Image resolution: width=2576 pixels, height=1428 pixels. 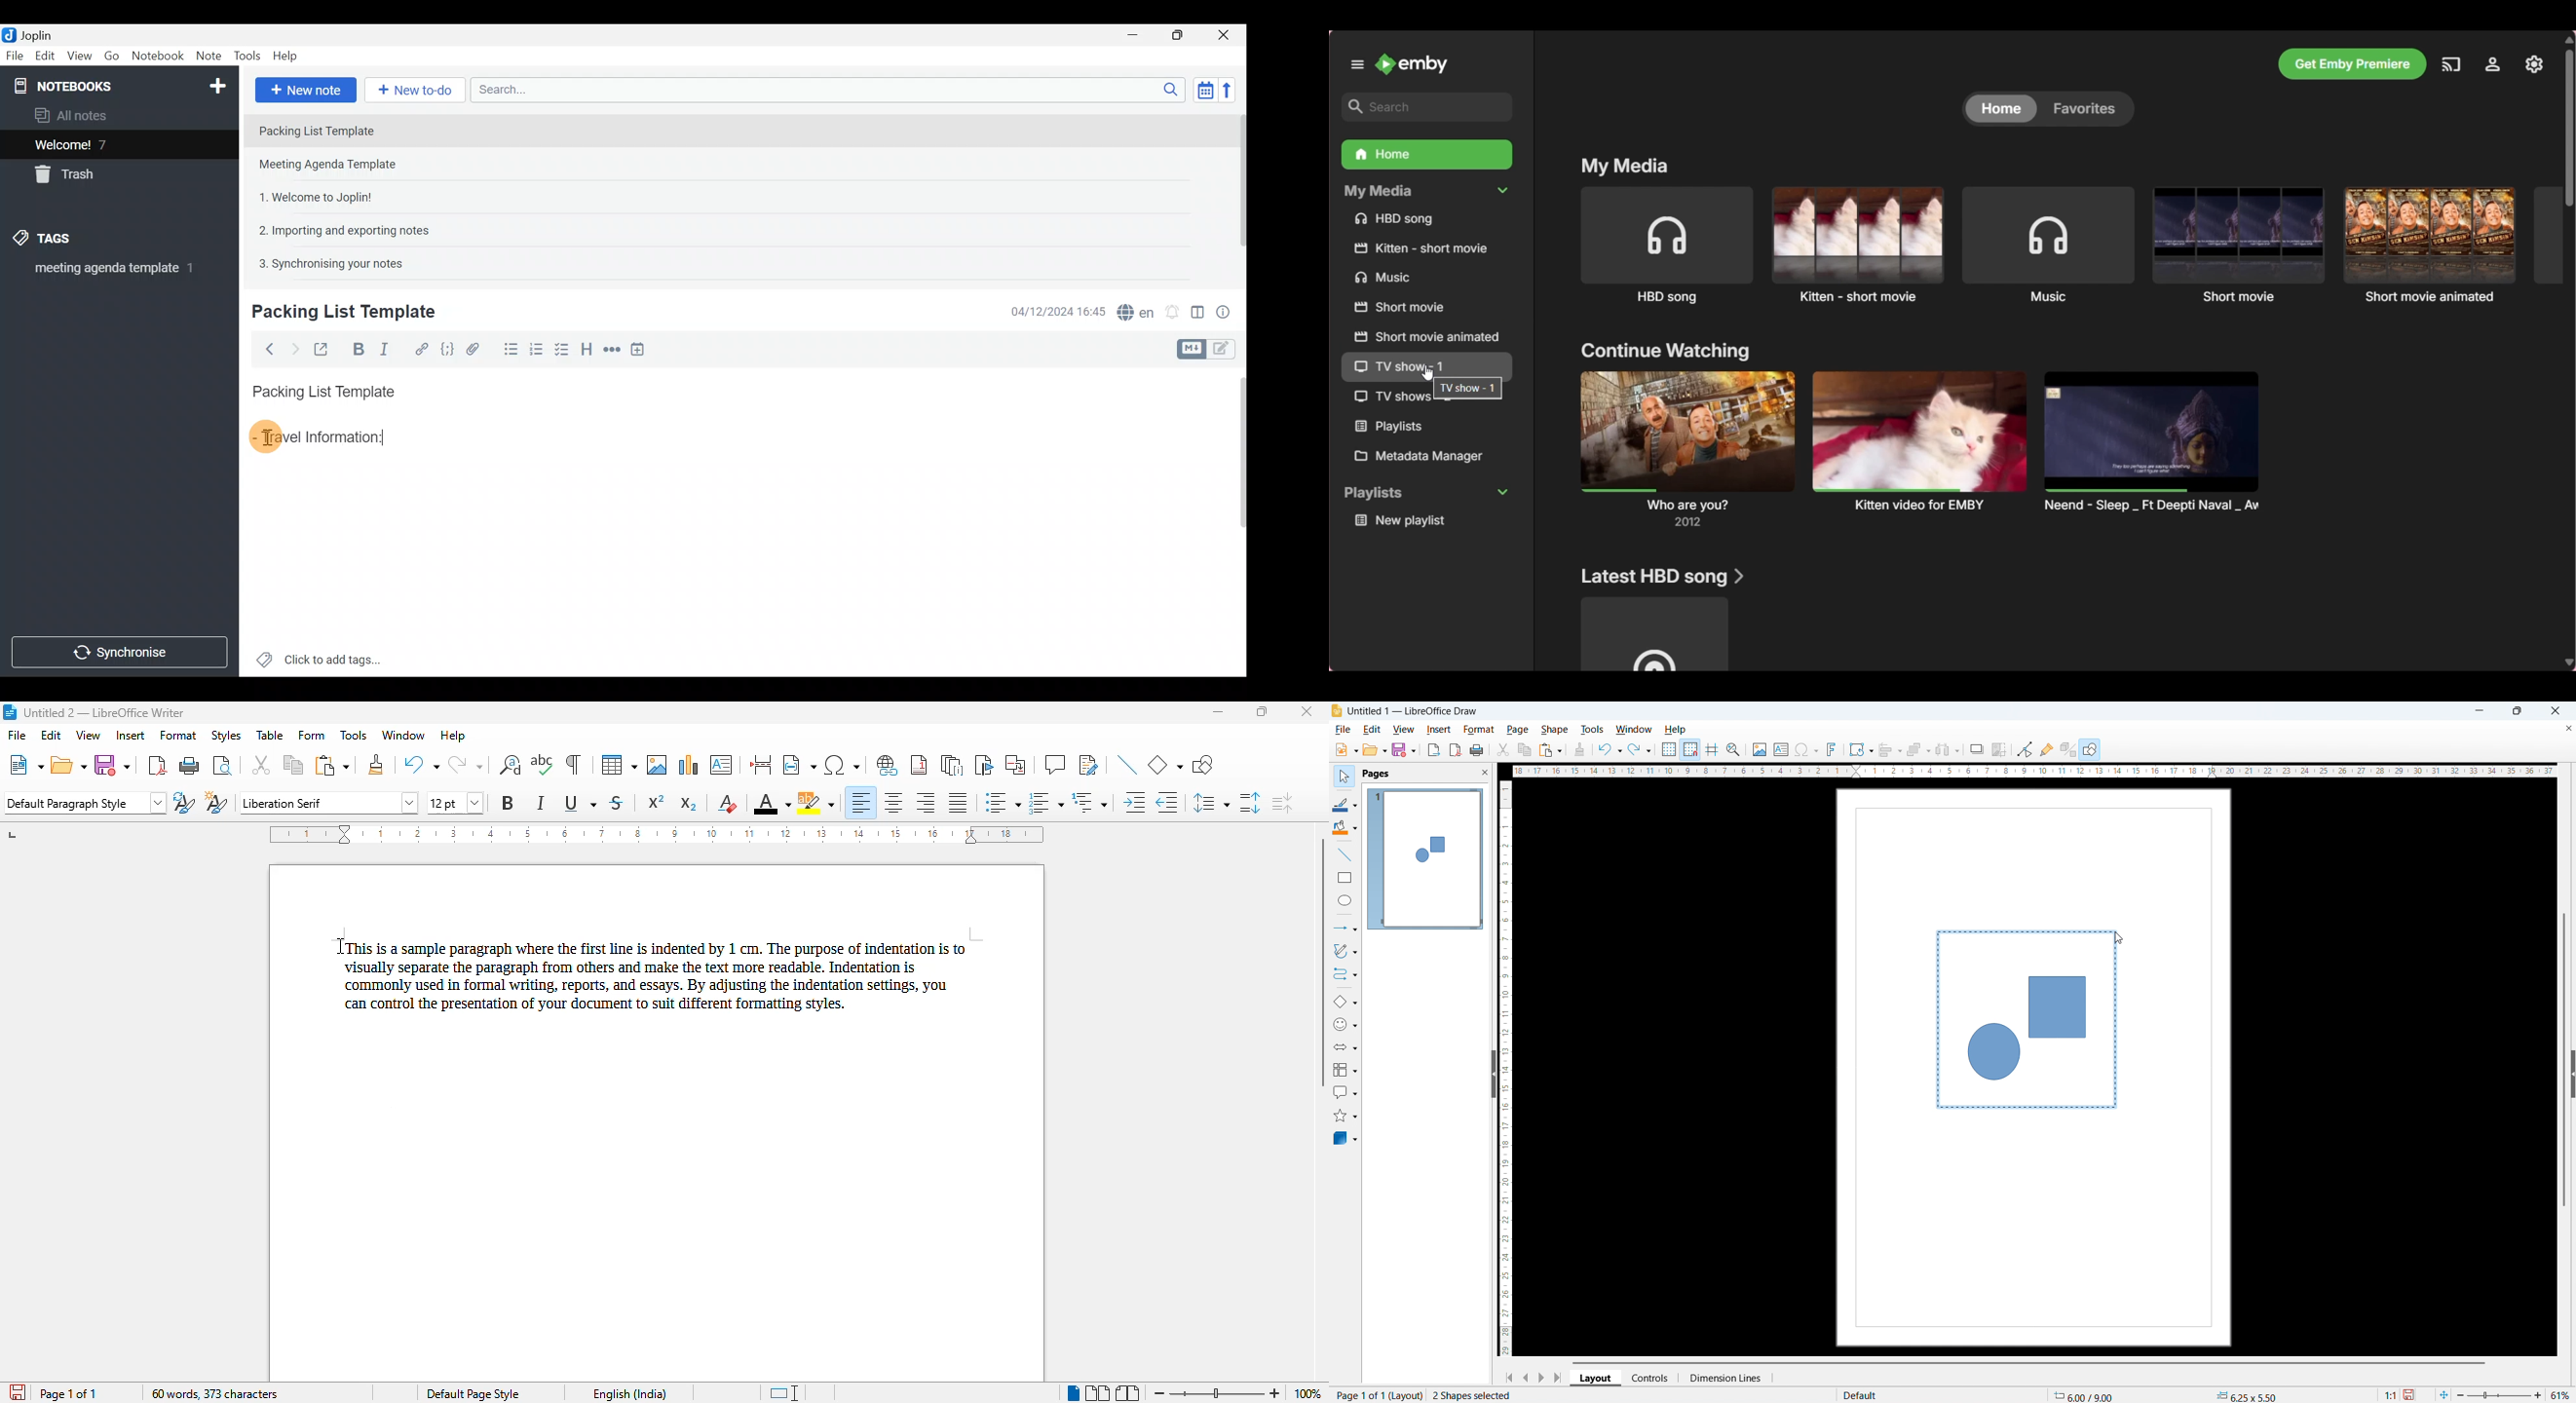 I want to click on Numbered list, so click(x=540, y=353).